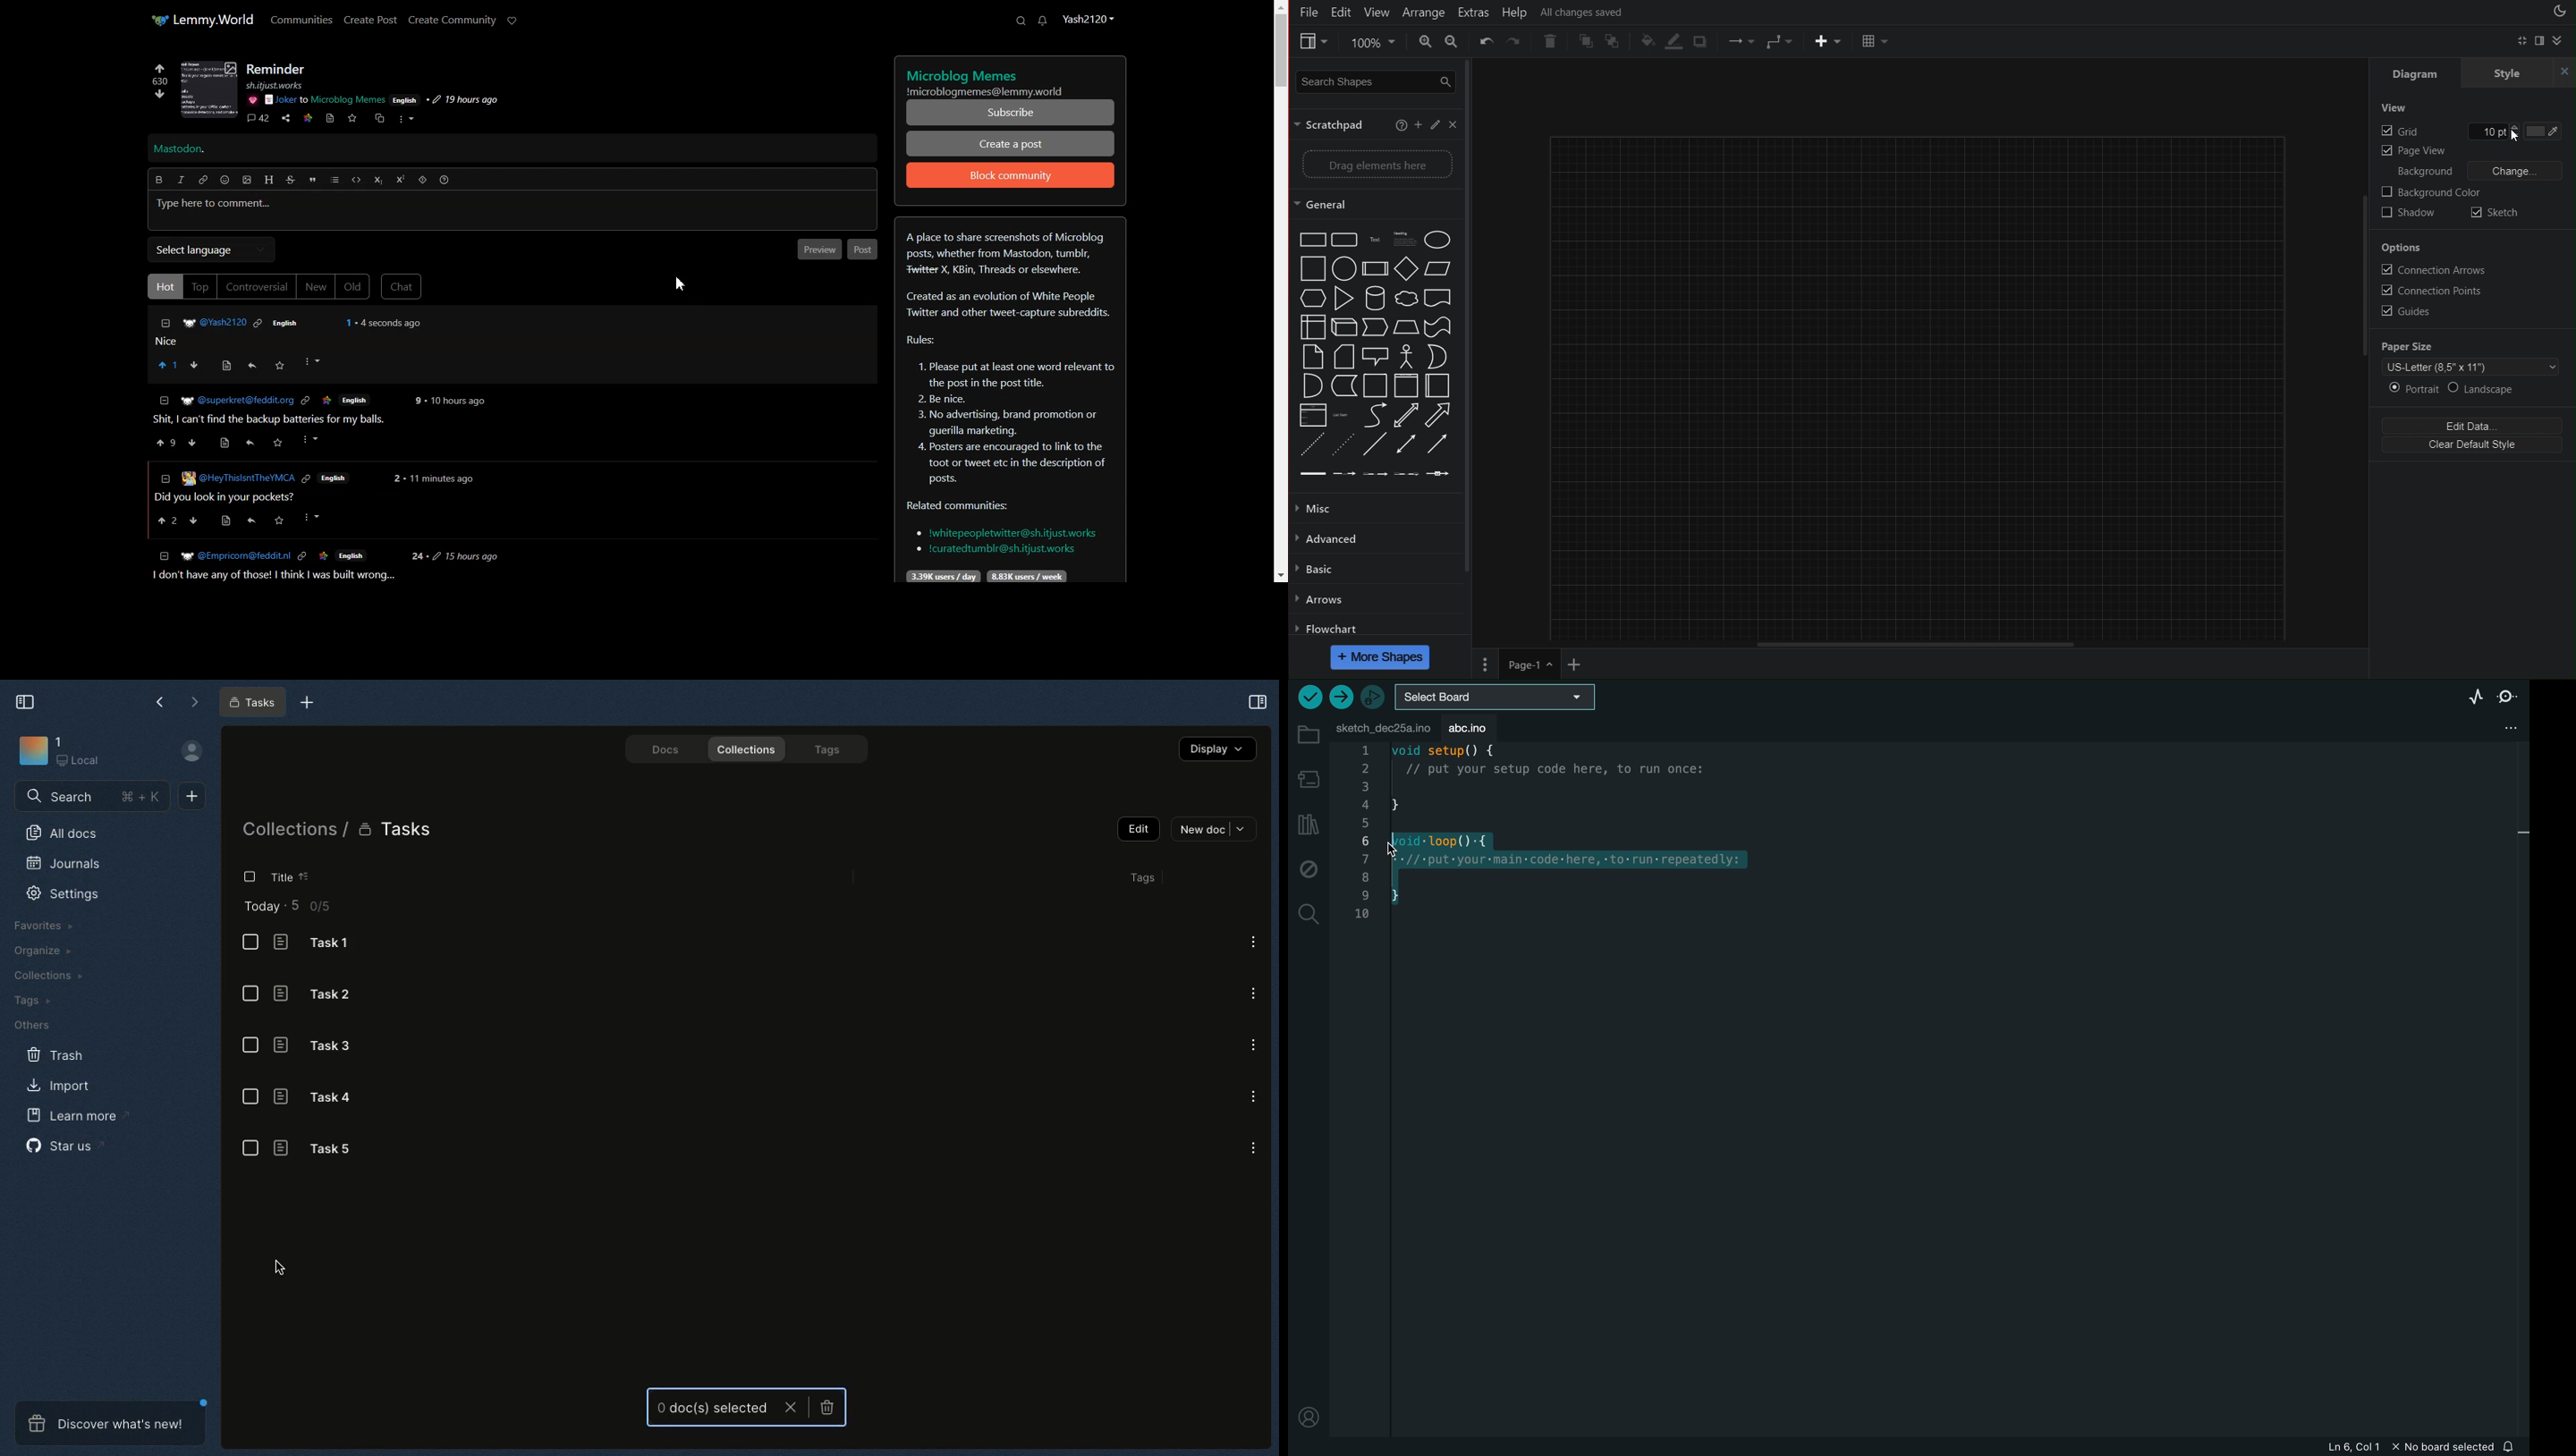 The image size is (2576, 1456). Describe the element at coordinates (258, 119) in the screenshot. I see `Comment` at that location.